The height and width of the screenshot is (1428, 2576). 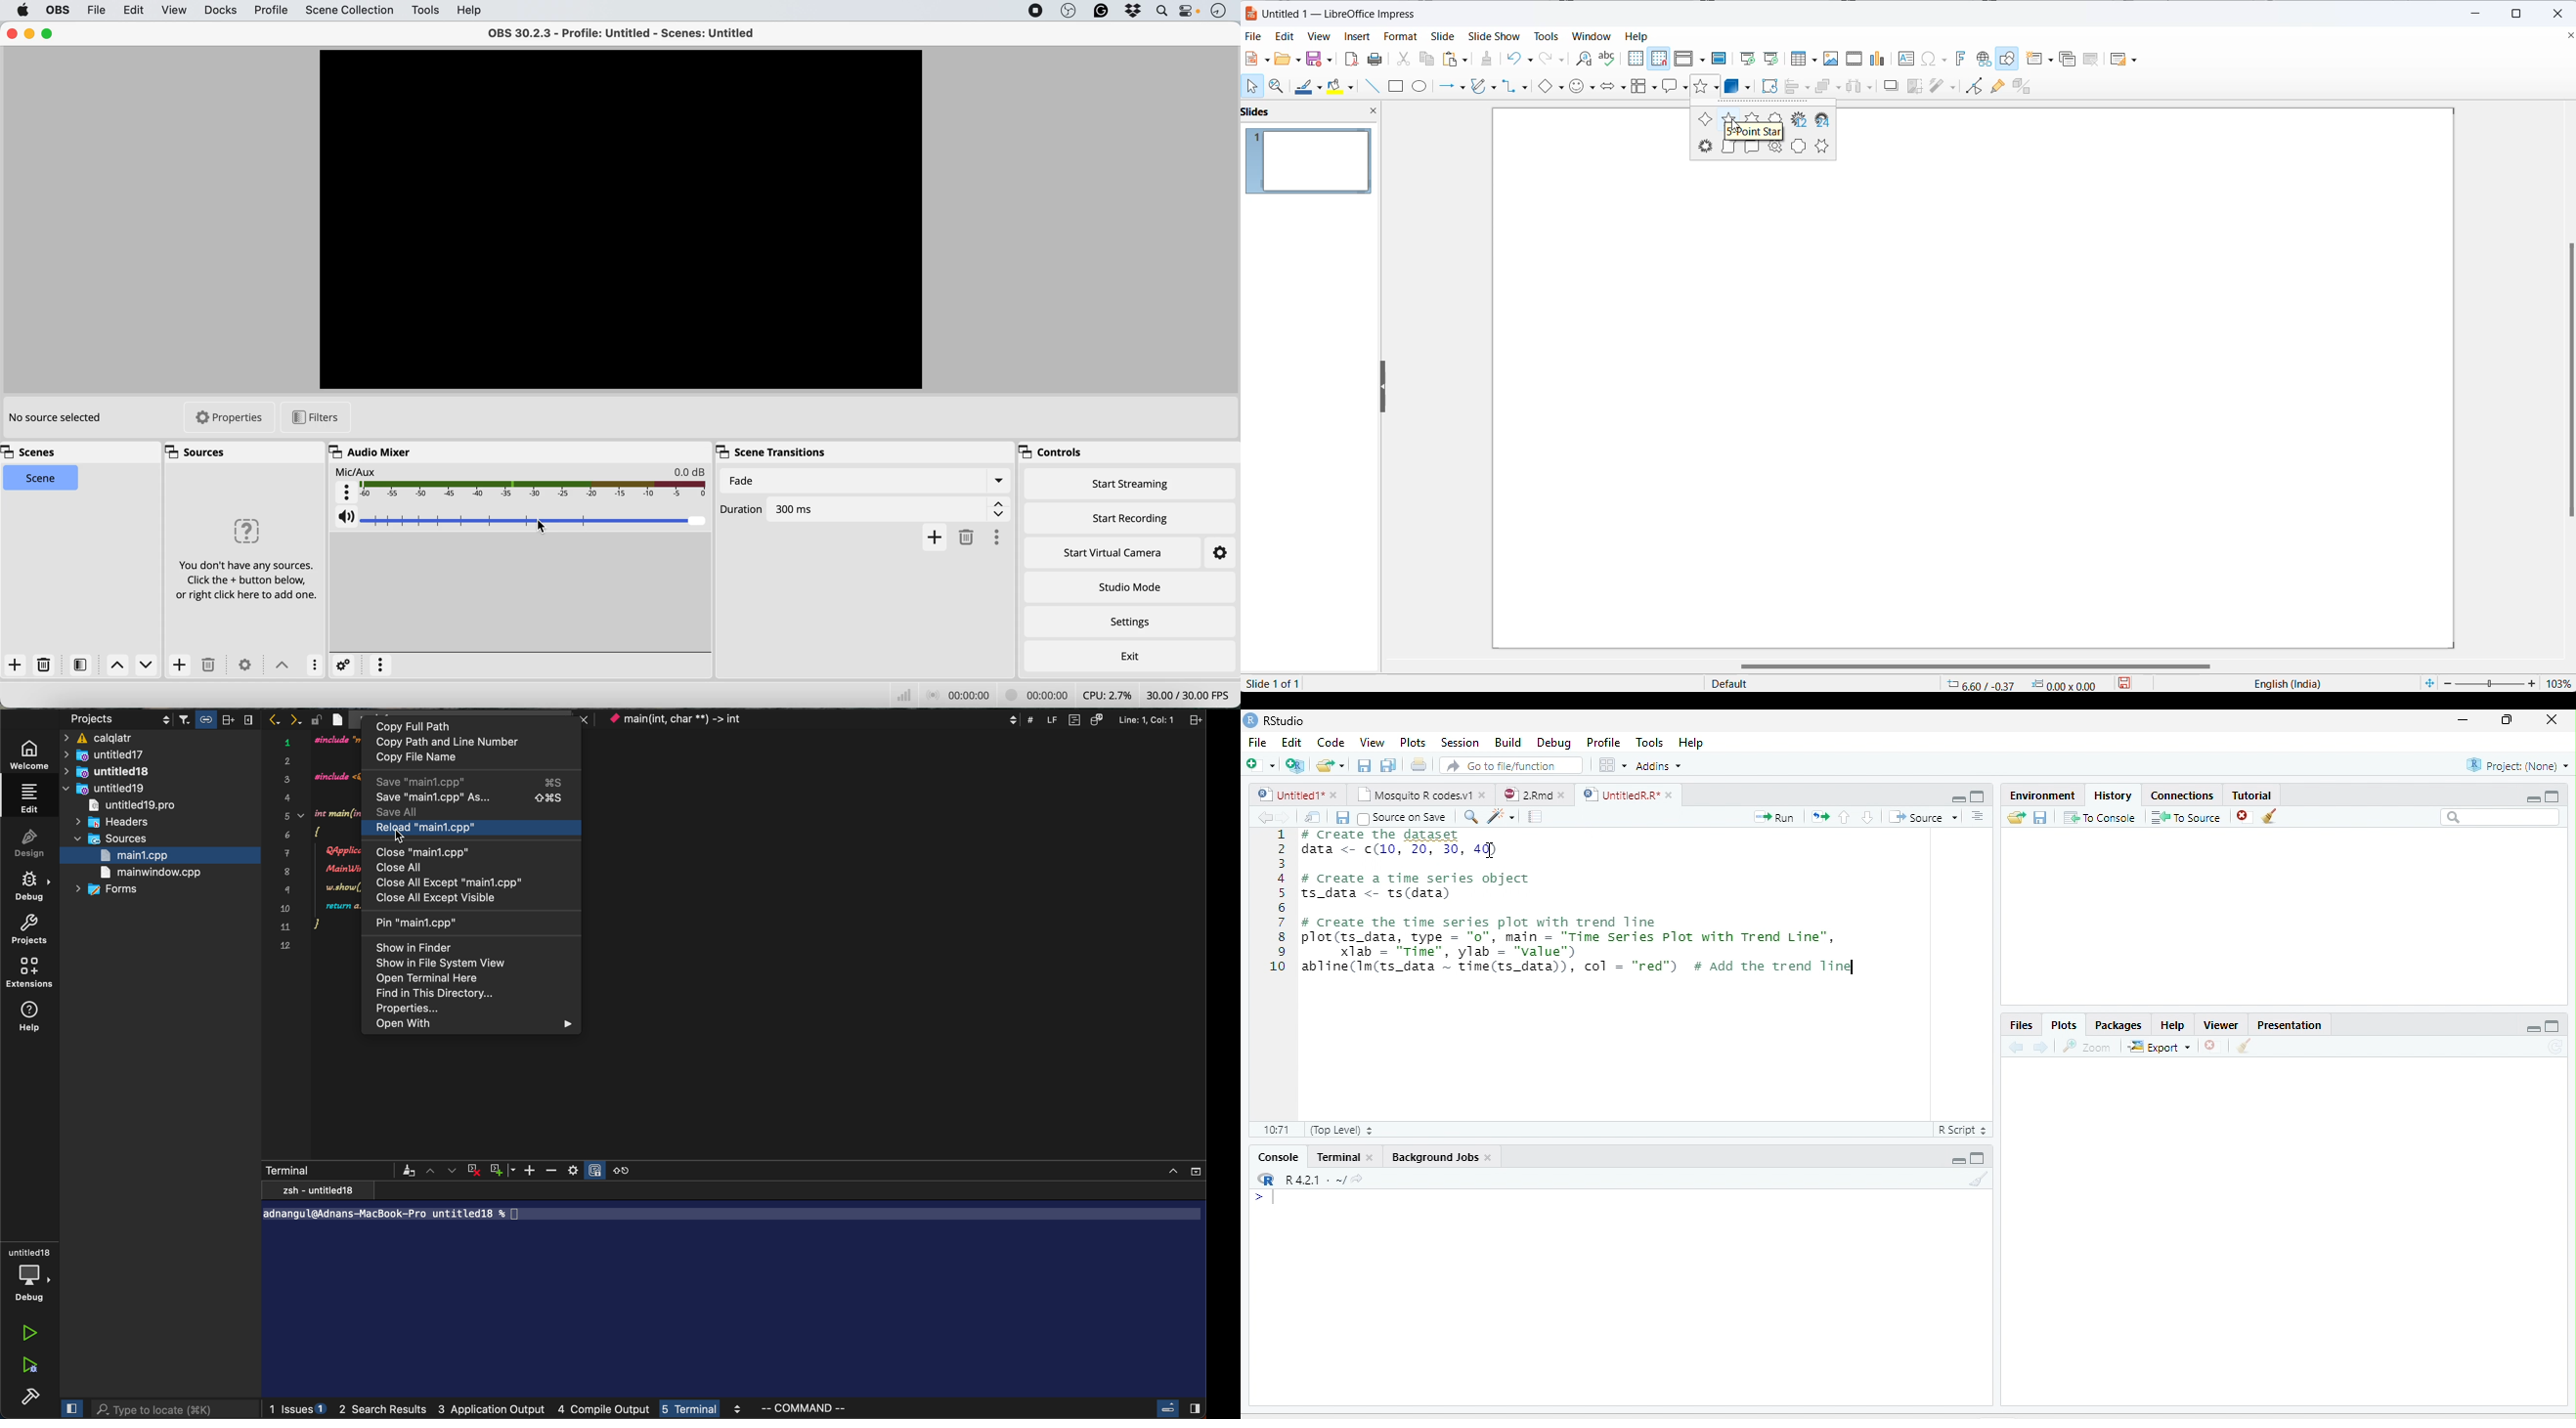 What do you see at coordinates (1970, 405) in the screenshot?
I see `page` at bounding box center [1970, 405].